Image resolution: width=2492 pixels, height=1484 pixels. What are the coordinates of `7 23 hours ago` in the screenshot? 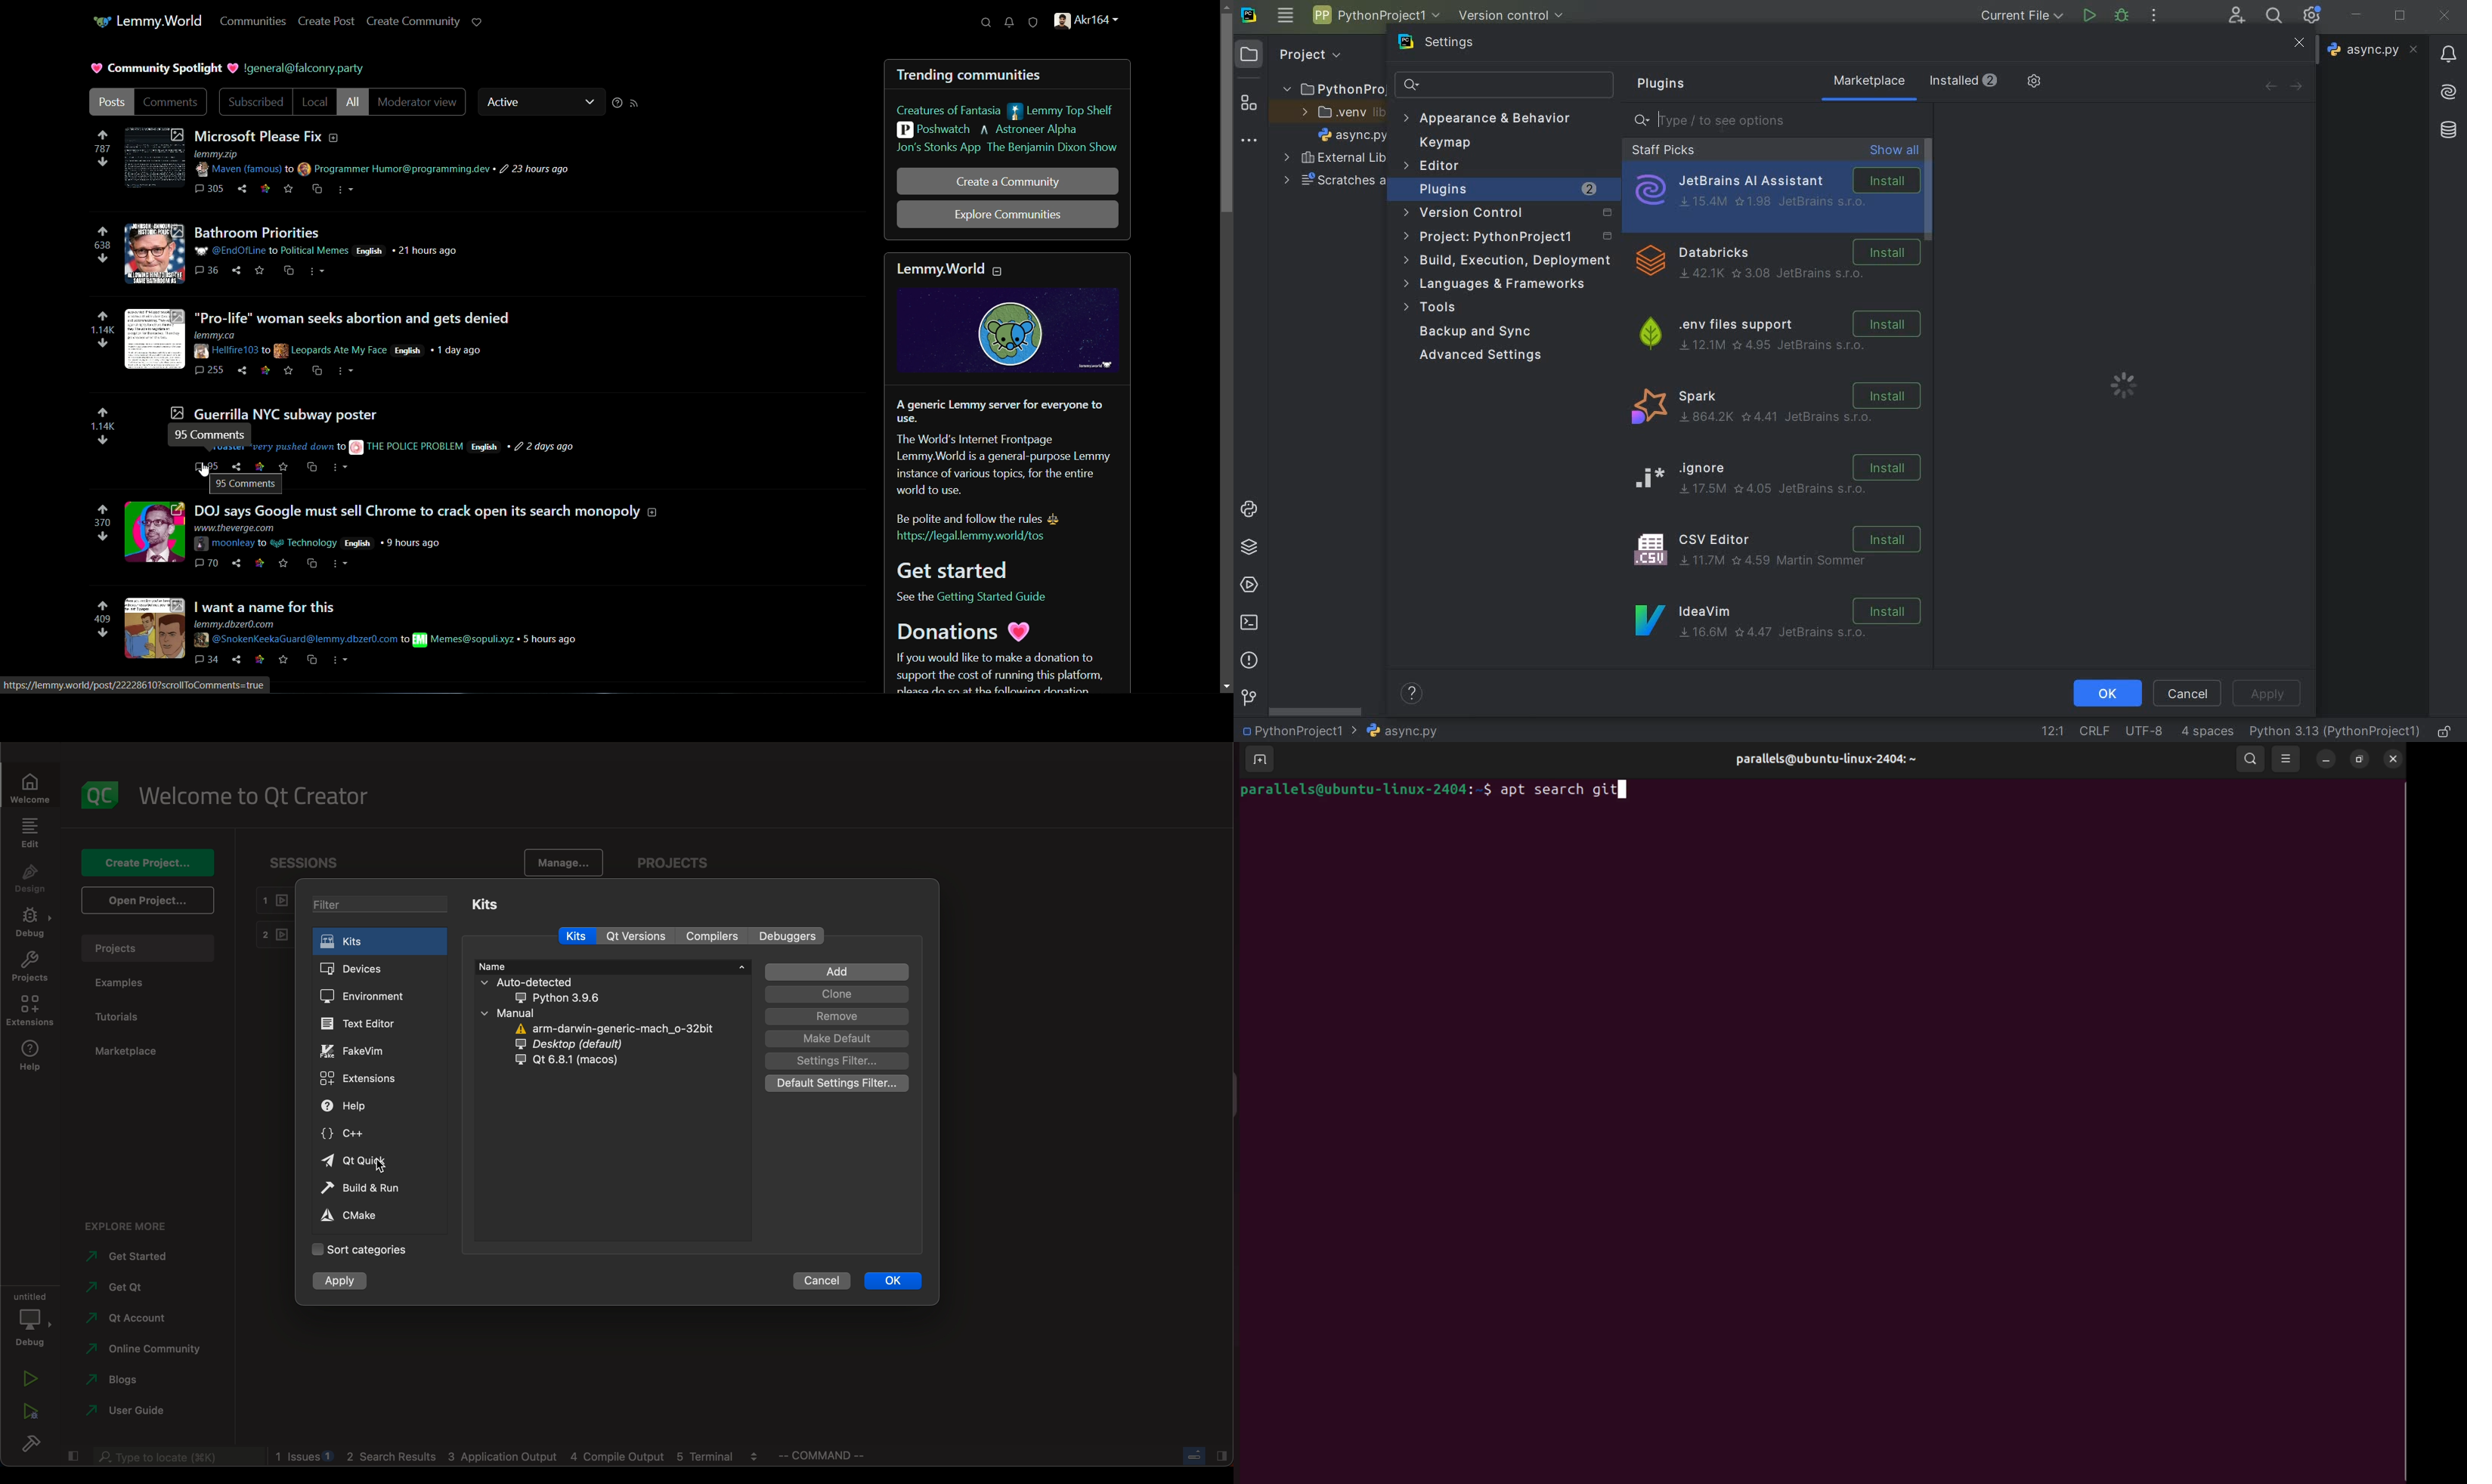 It's located at (534, 170).